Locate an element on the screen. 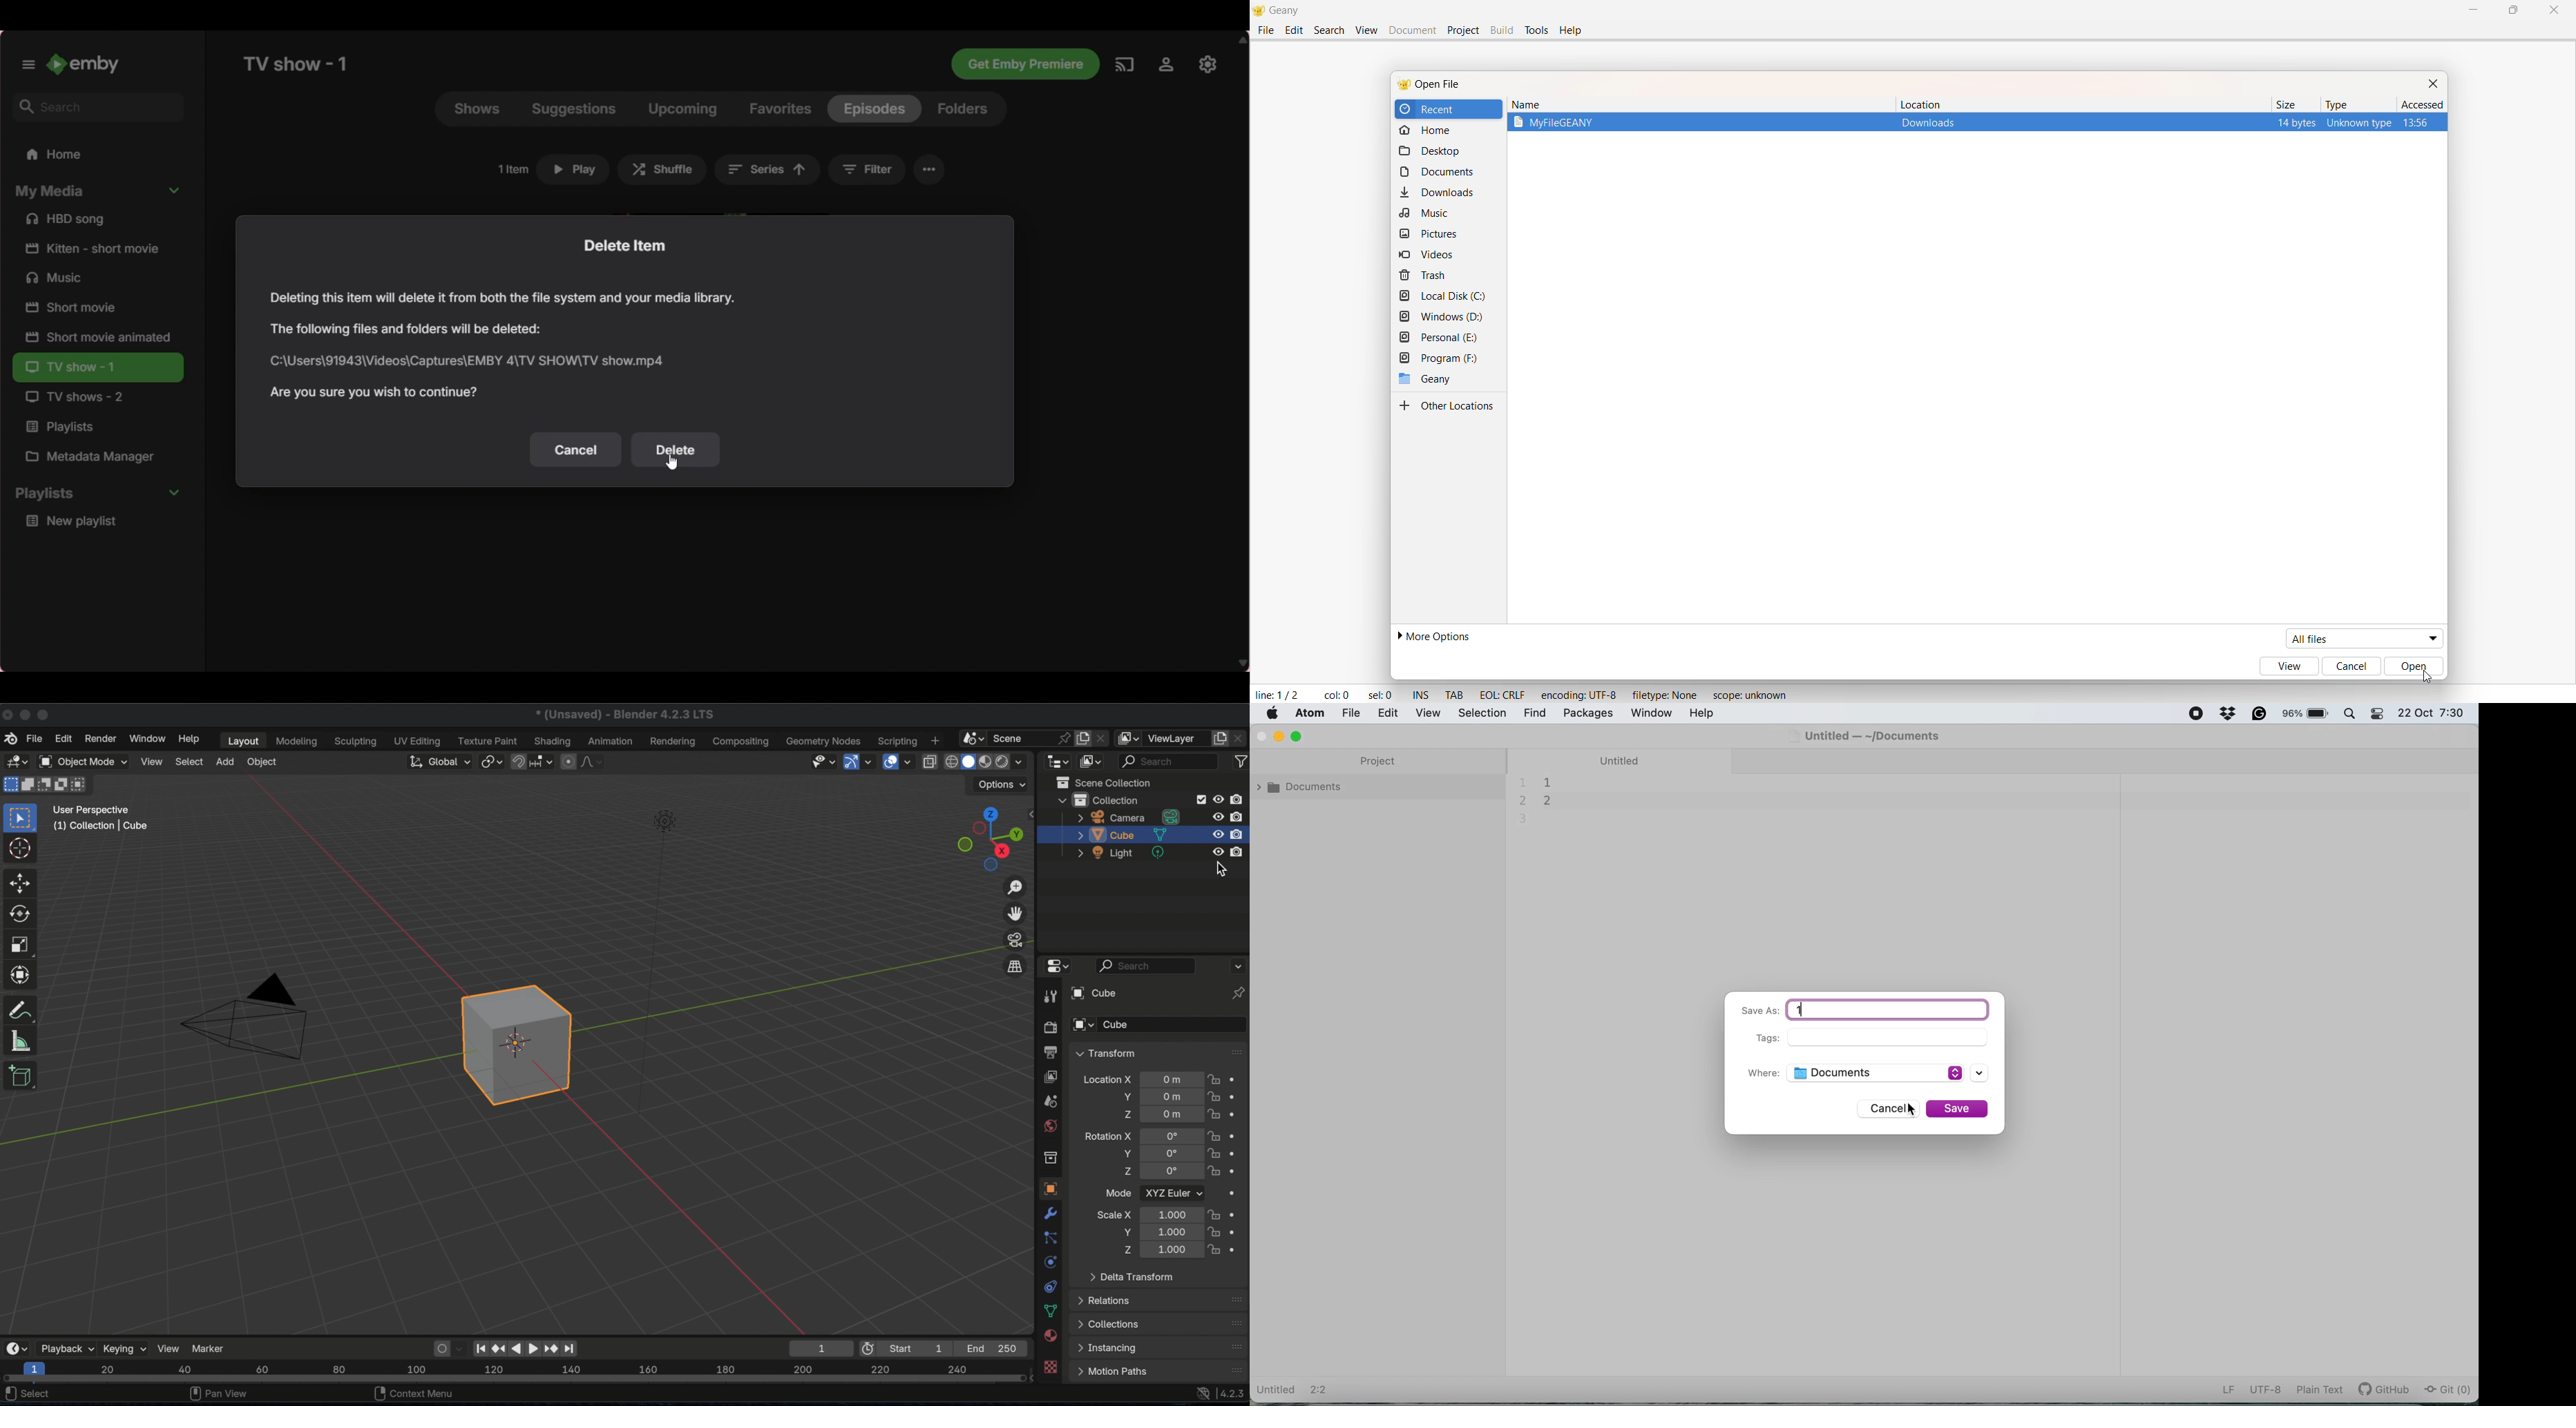 This screenshot has height=1428, width=2576. browse scene to be linked is located at coordinates (972, 737).